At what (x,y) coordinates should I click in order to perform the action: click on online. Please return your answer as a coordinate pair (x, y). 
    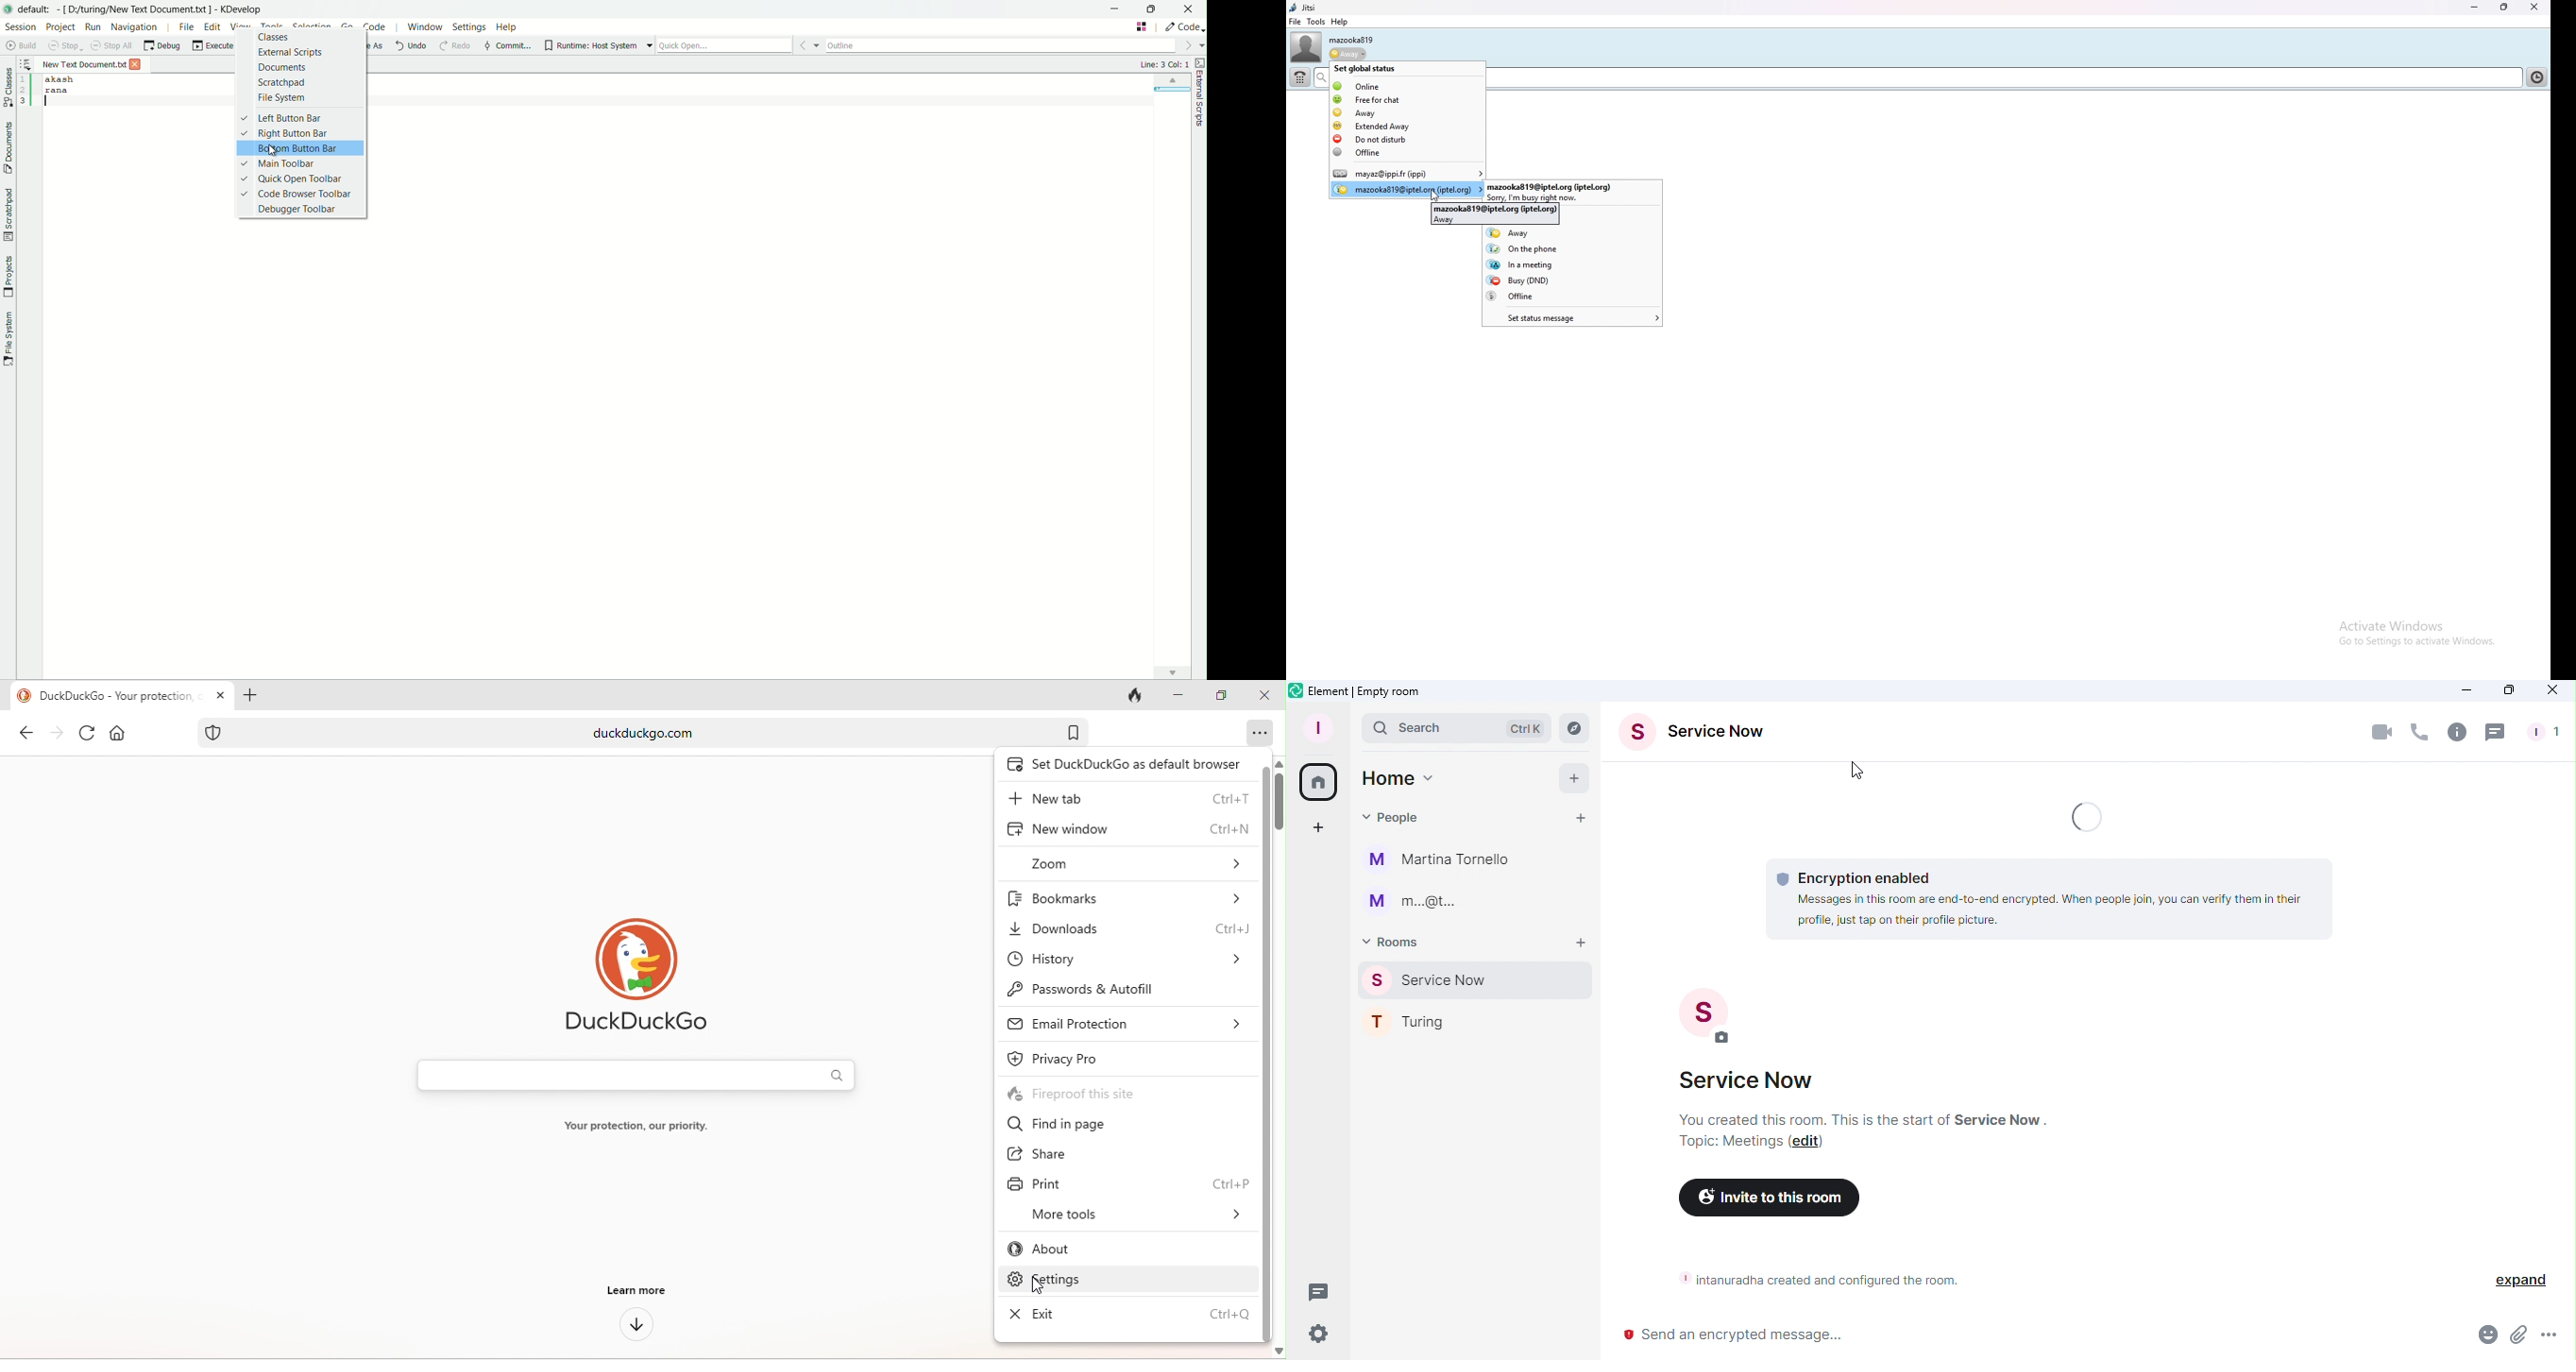
    Looking at the image, I should click on (1408, 84).